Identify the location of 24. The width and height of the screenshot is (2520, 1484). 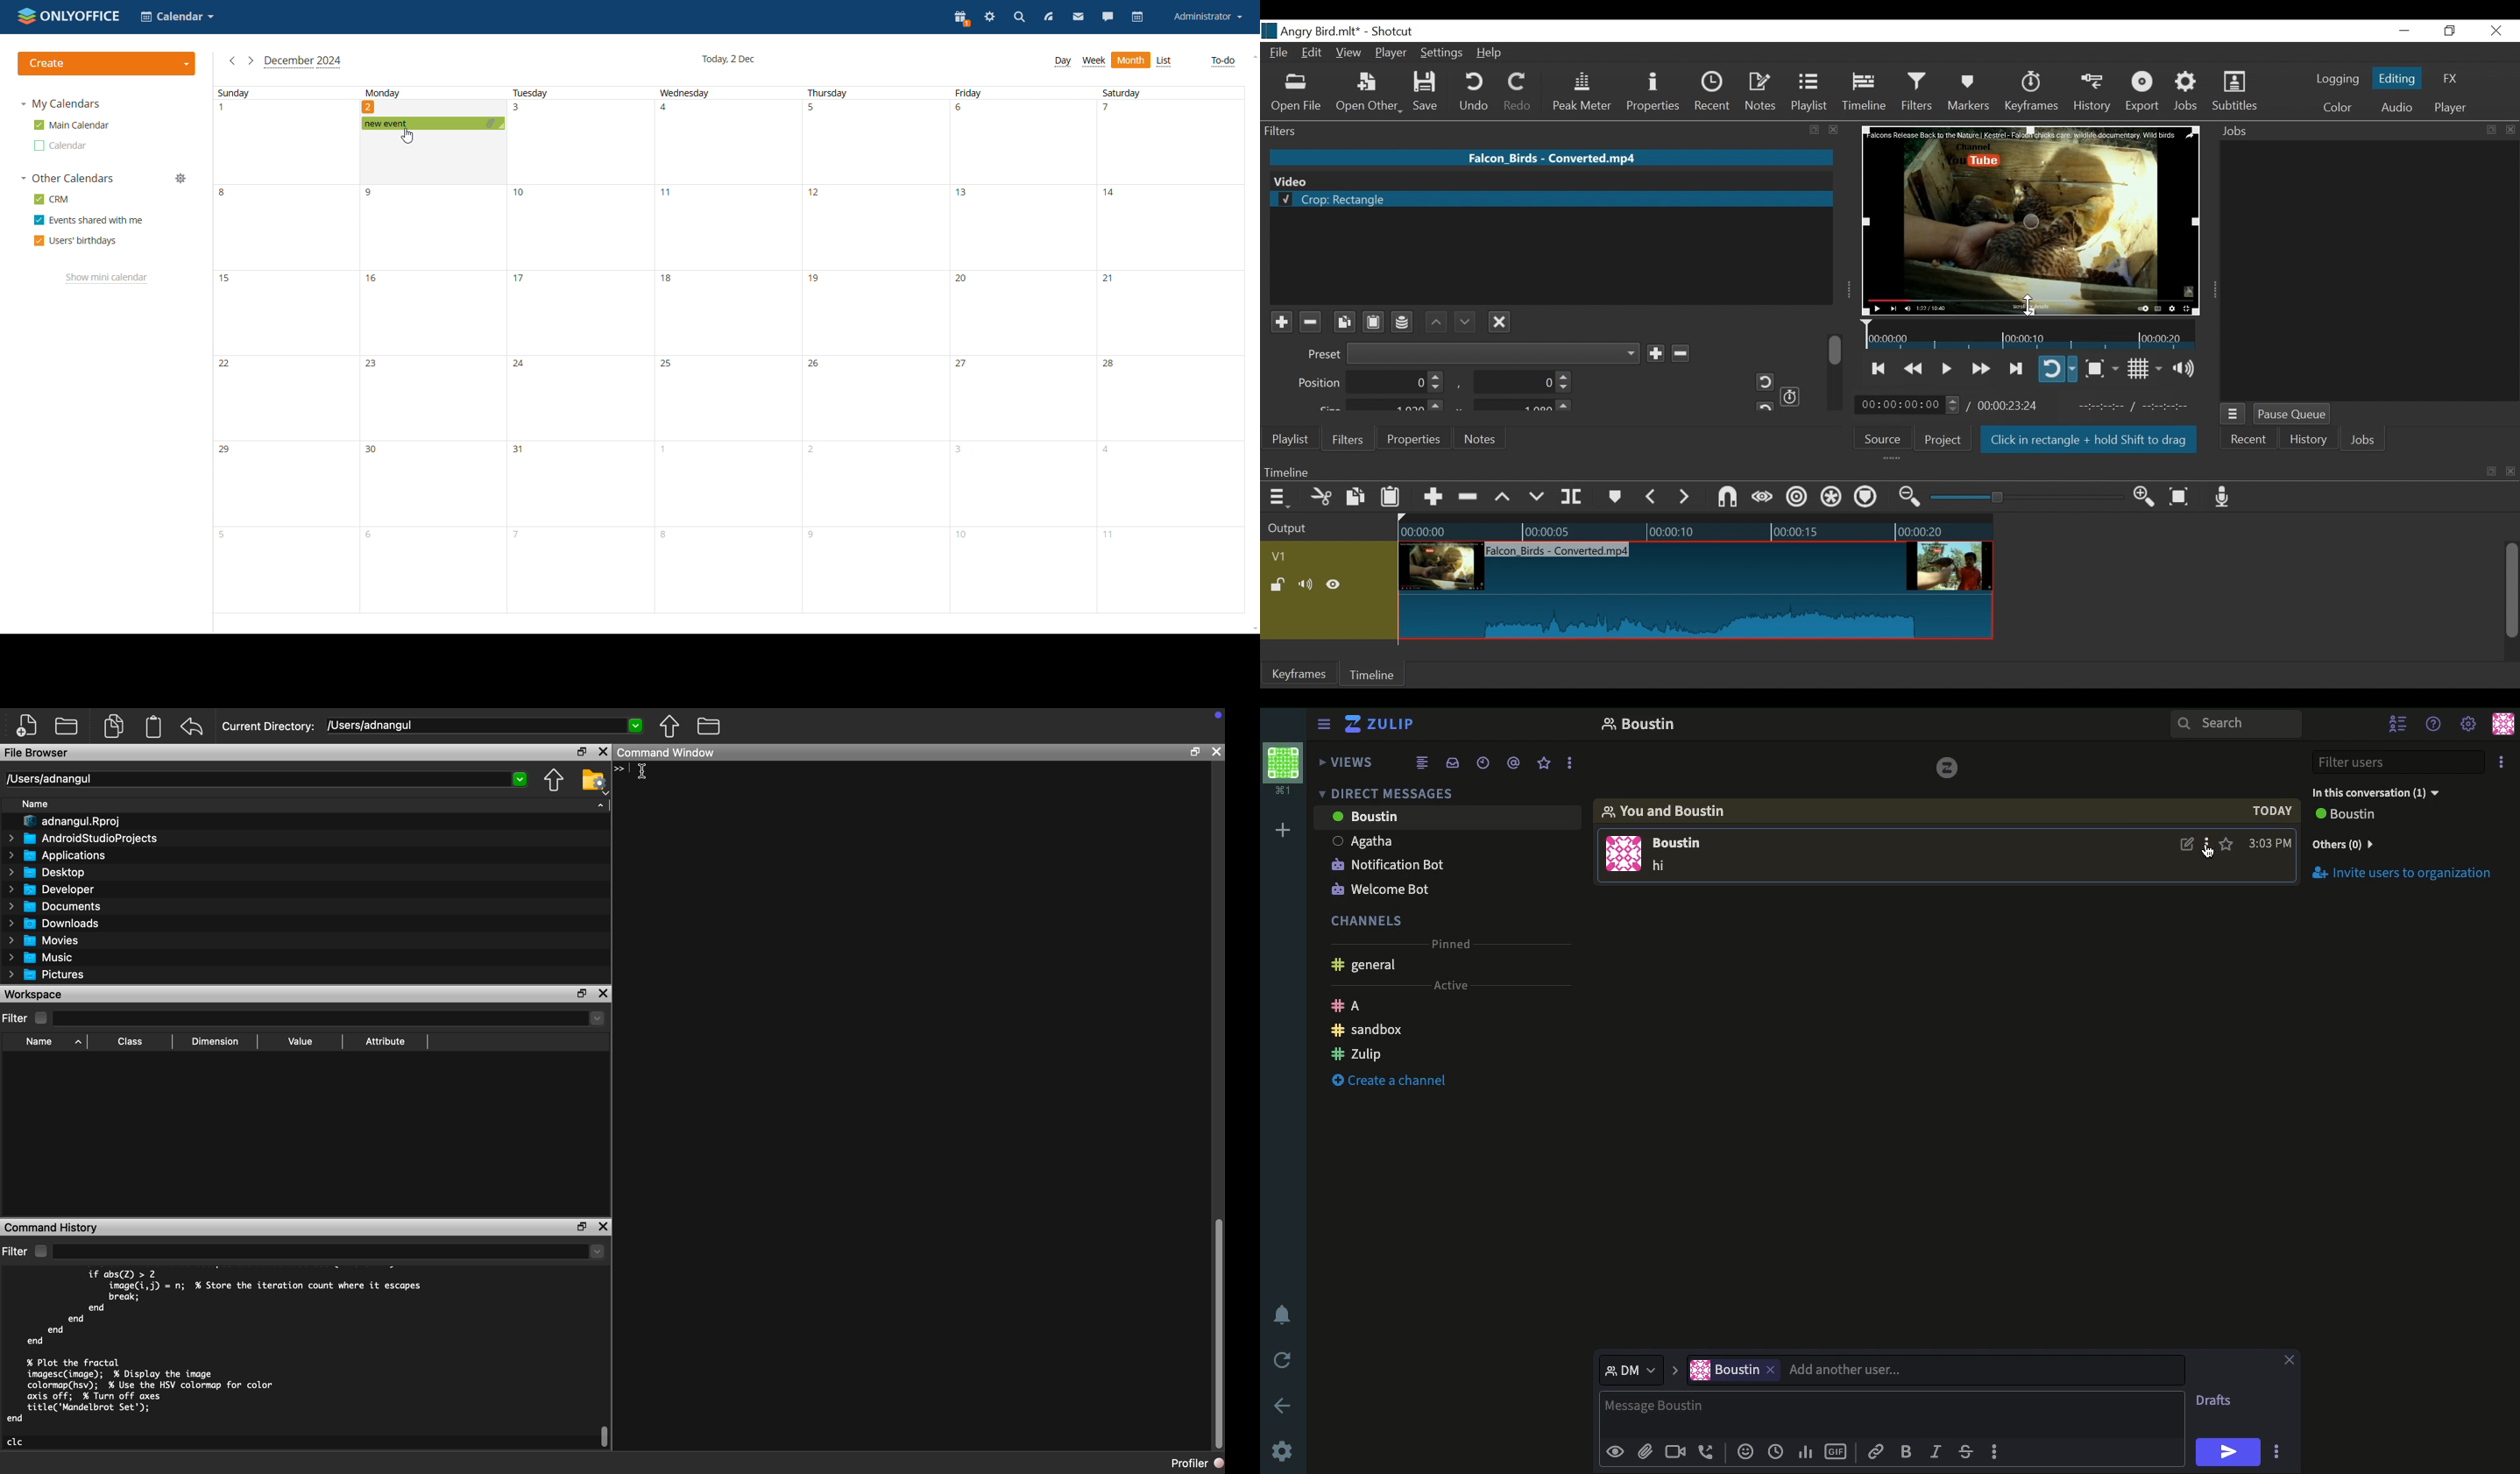
(520, 364).